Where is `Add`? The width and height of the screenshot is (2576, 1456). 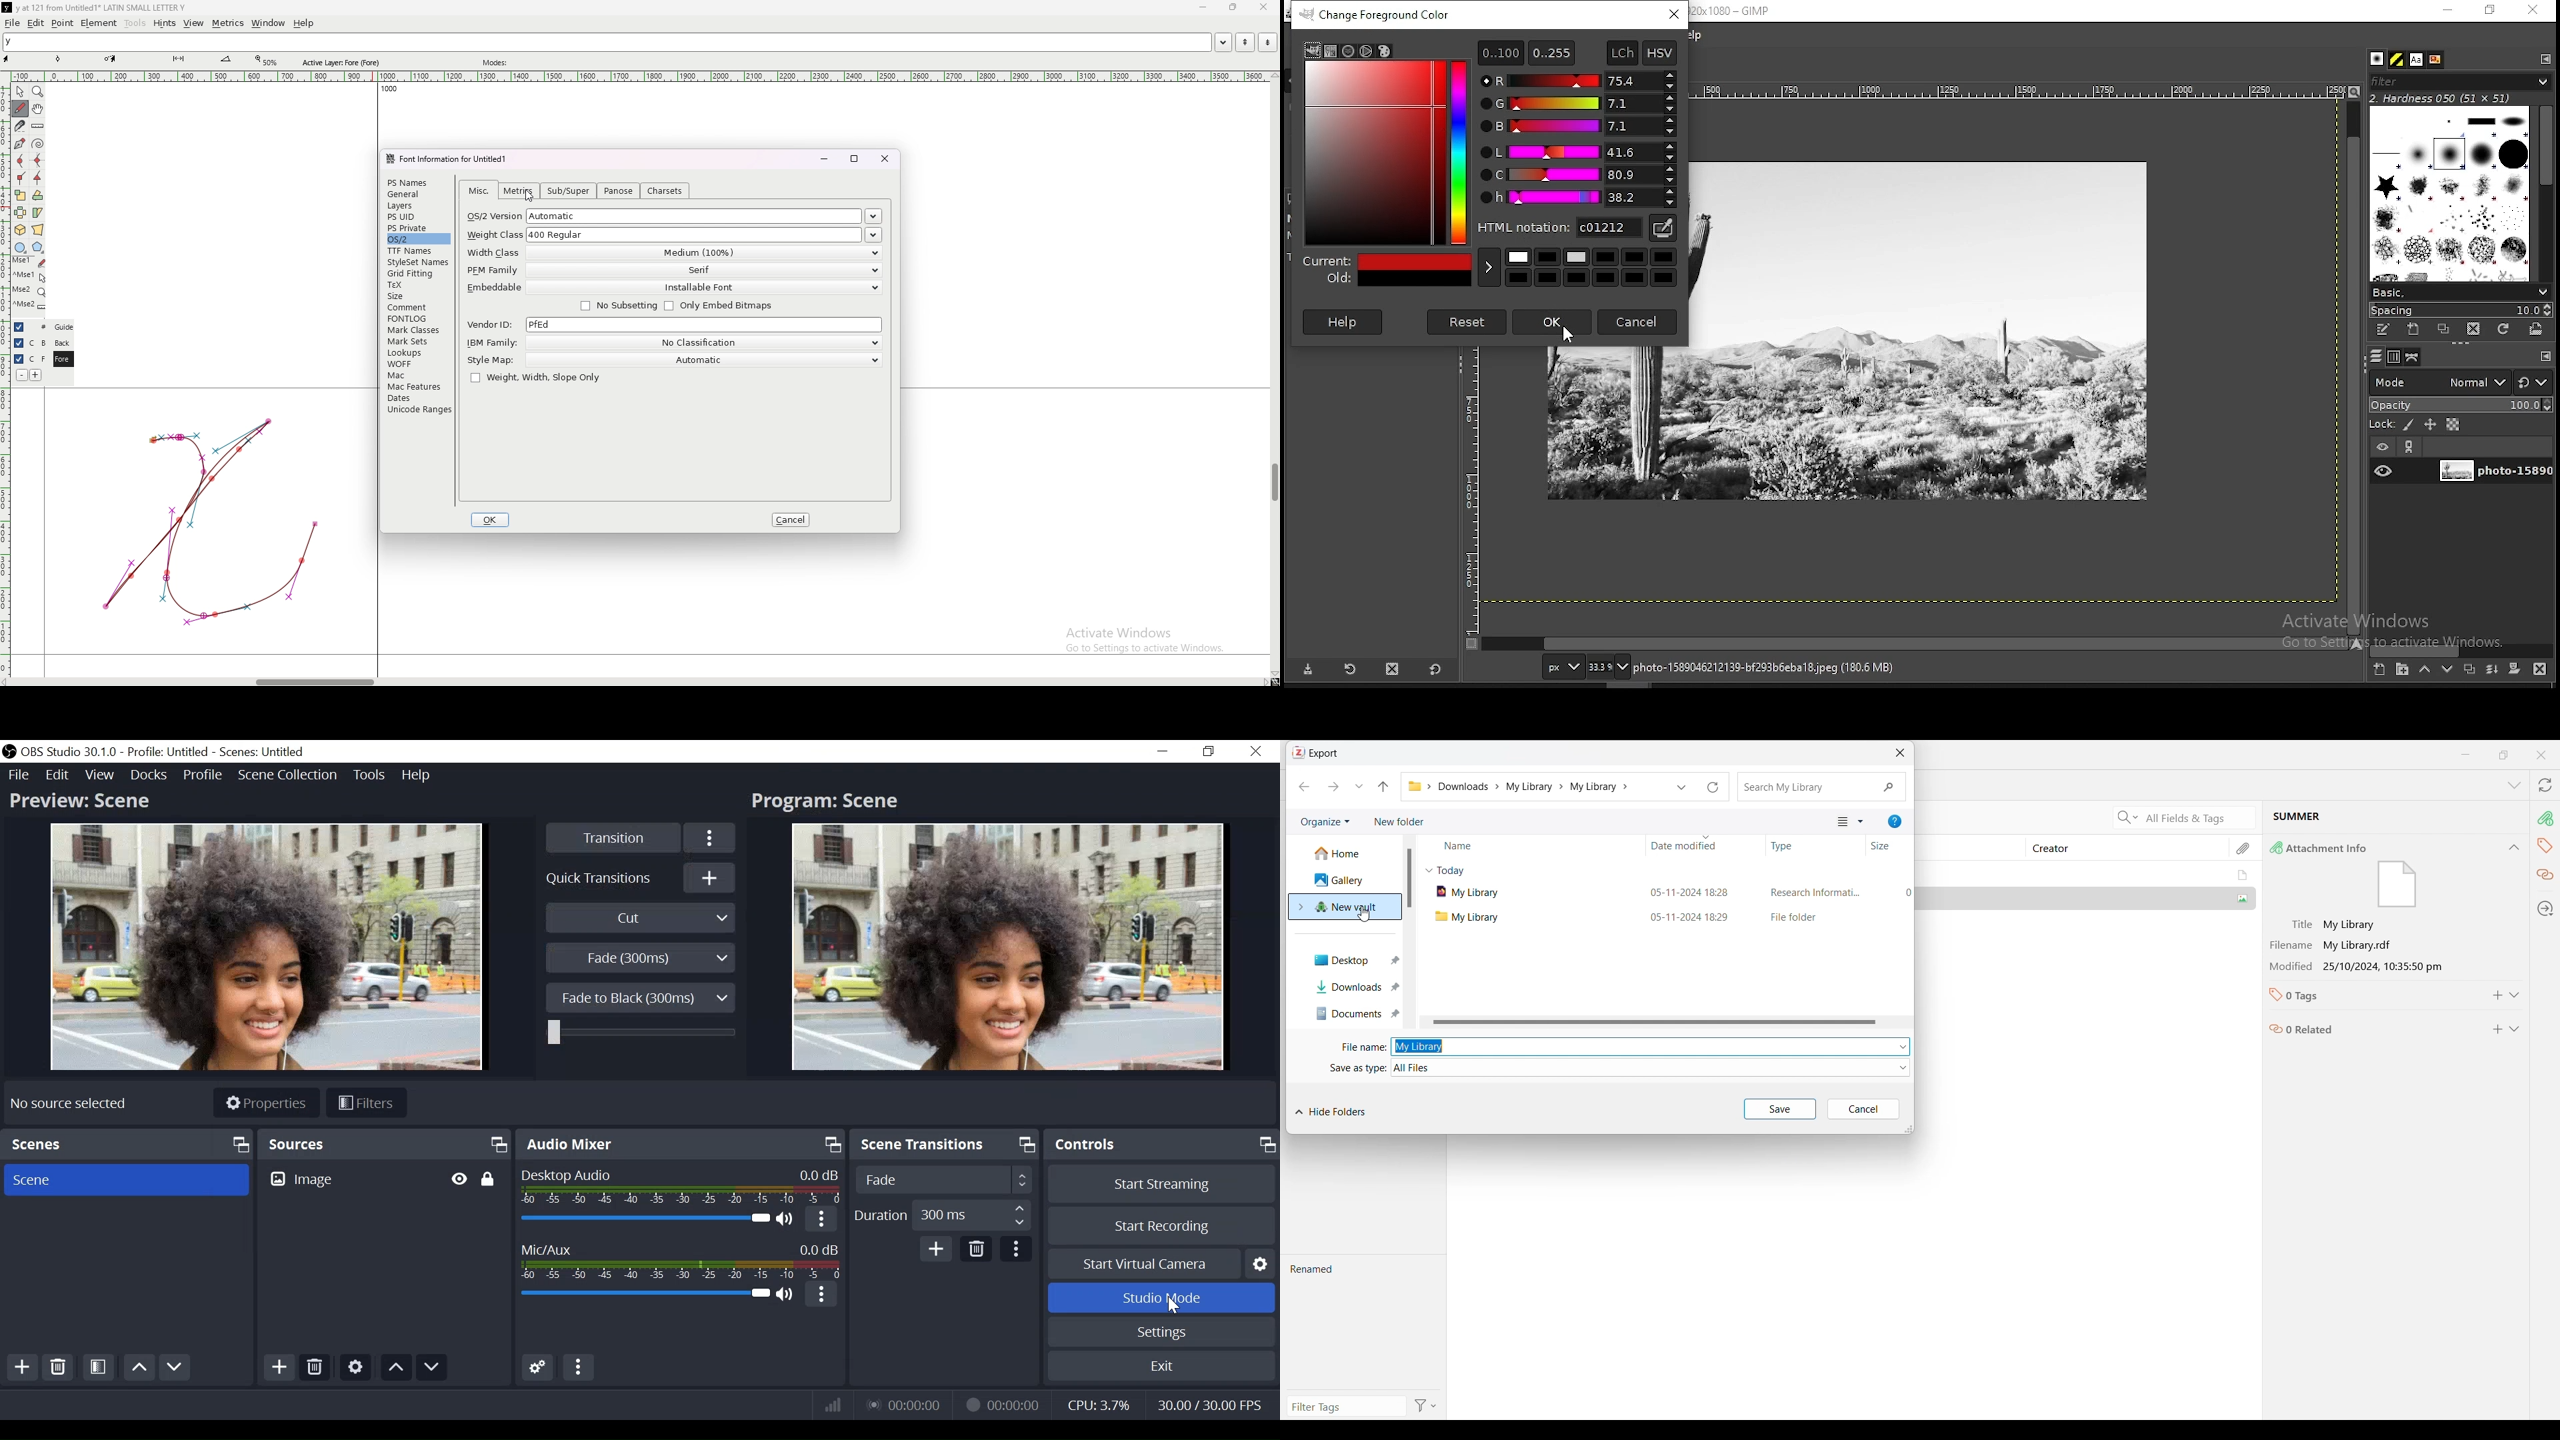 Add is located at coordinates (278, 1367).